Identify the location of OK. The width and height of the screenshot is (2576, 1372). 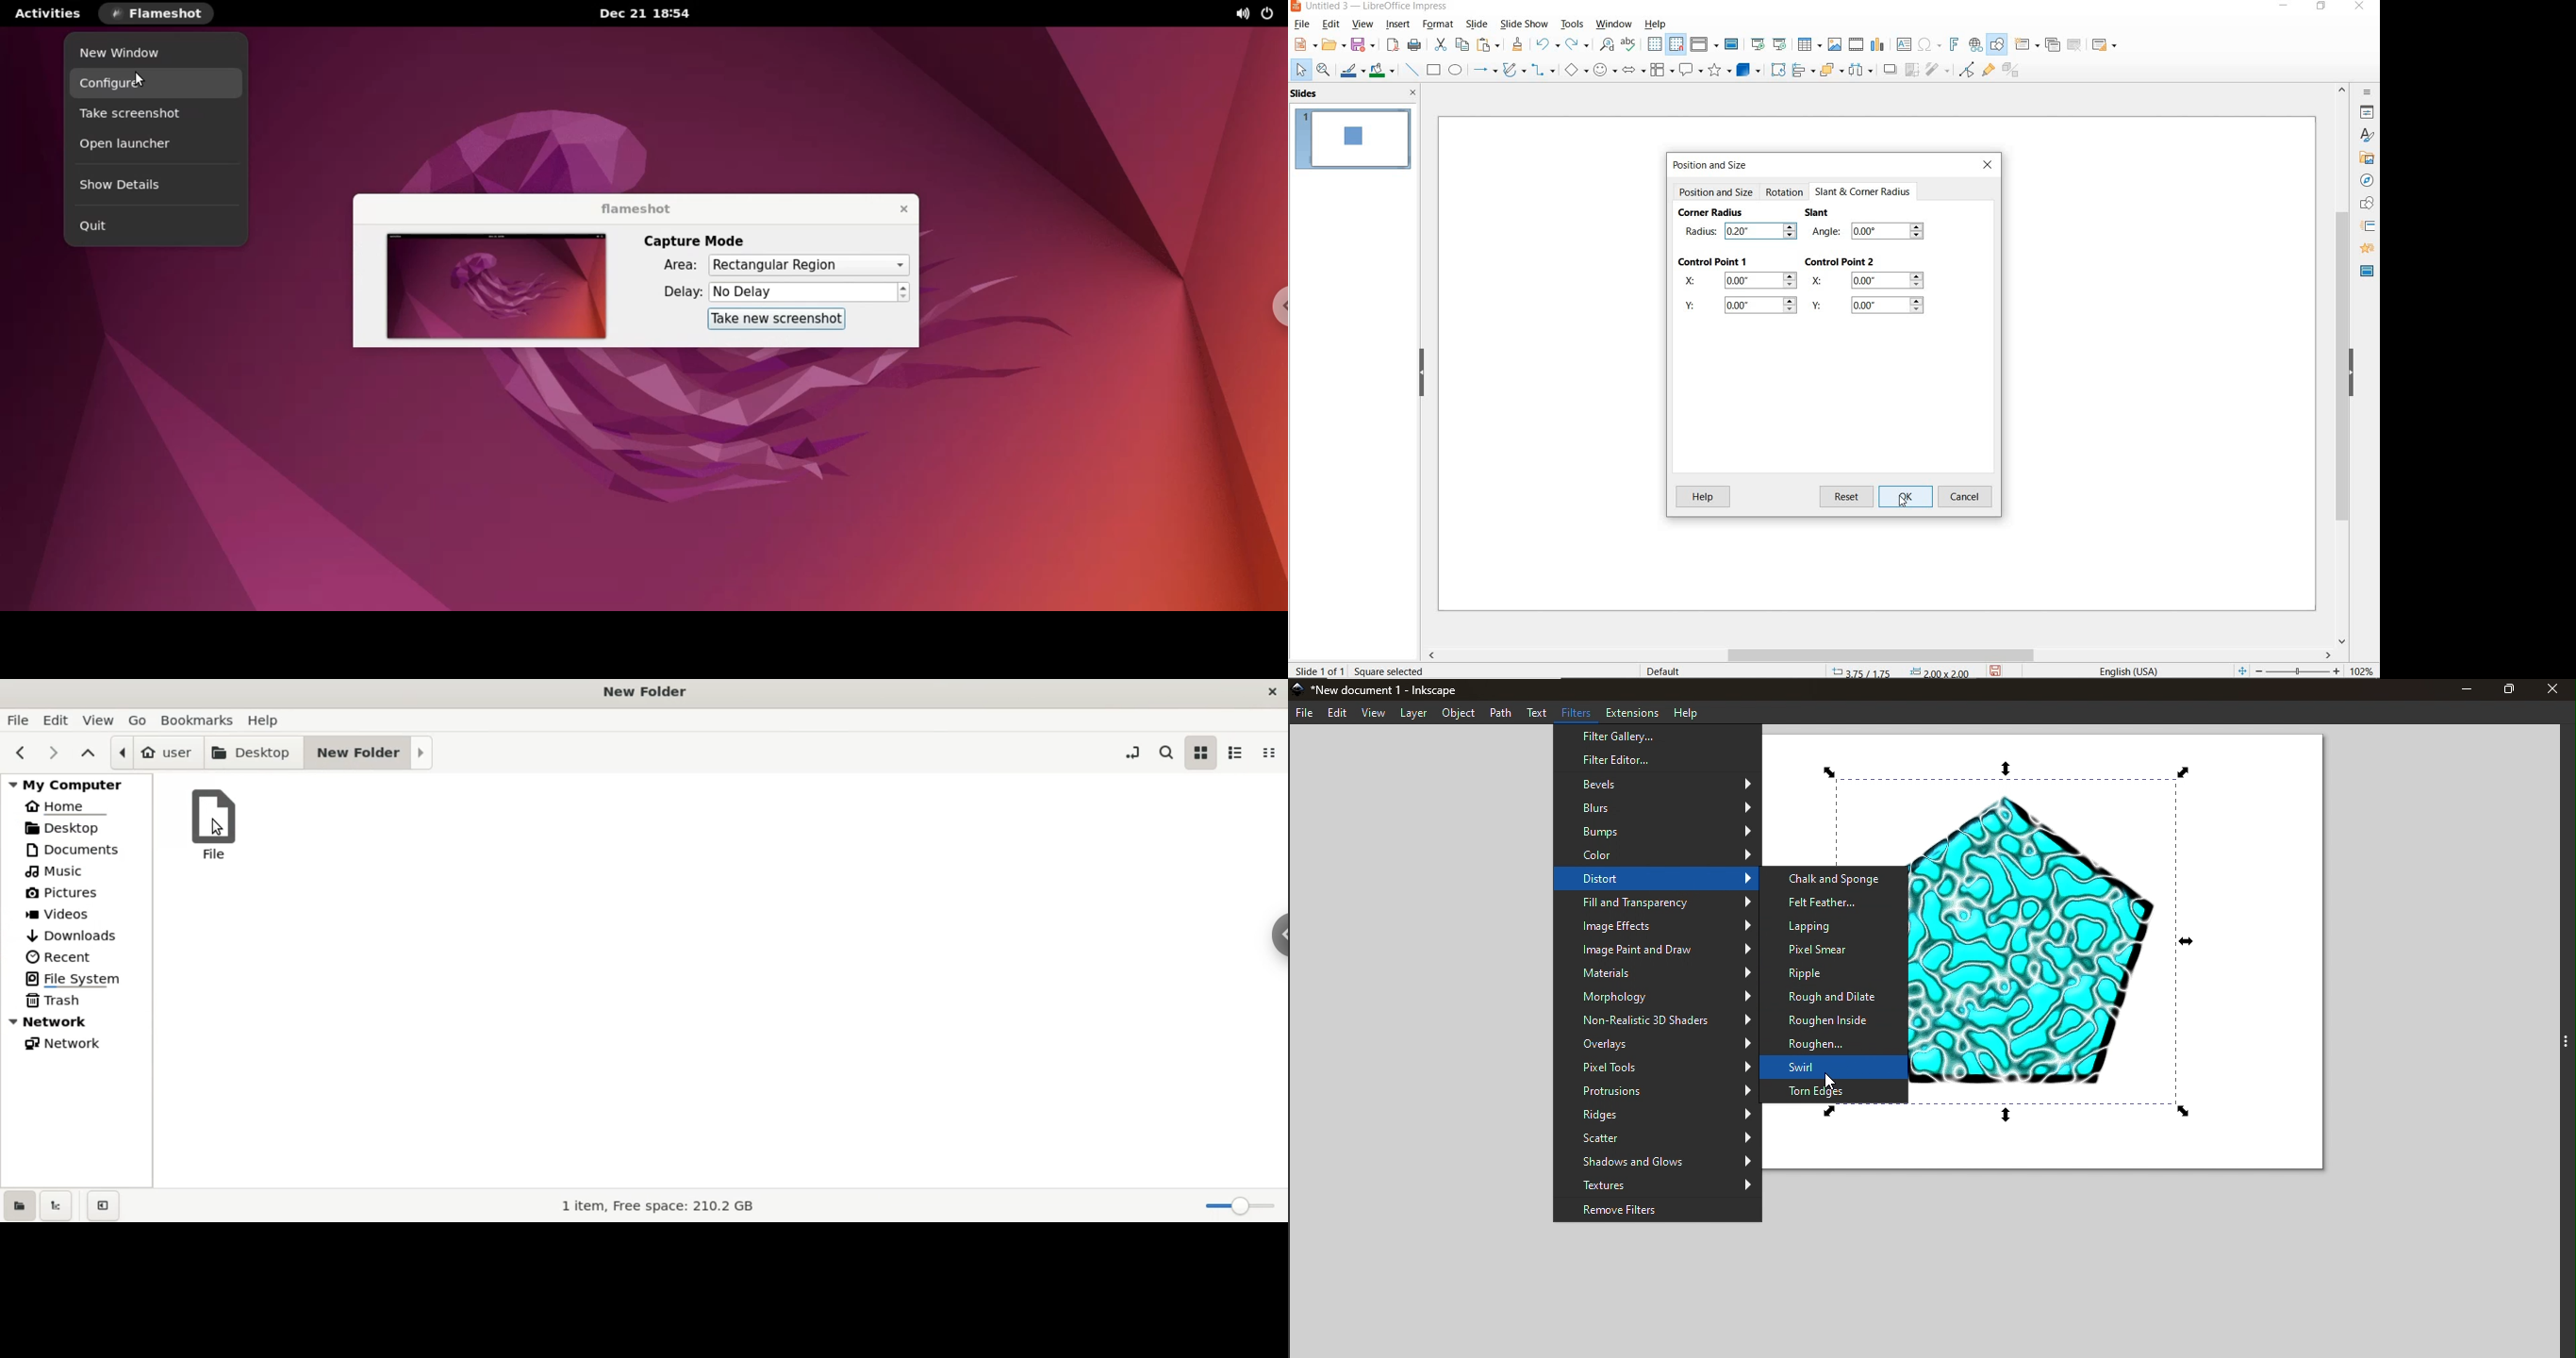
(1906, 496).